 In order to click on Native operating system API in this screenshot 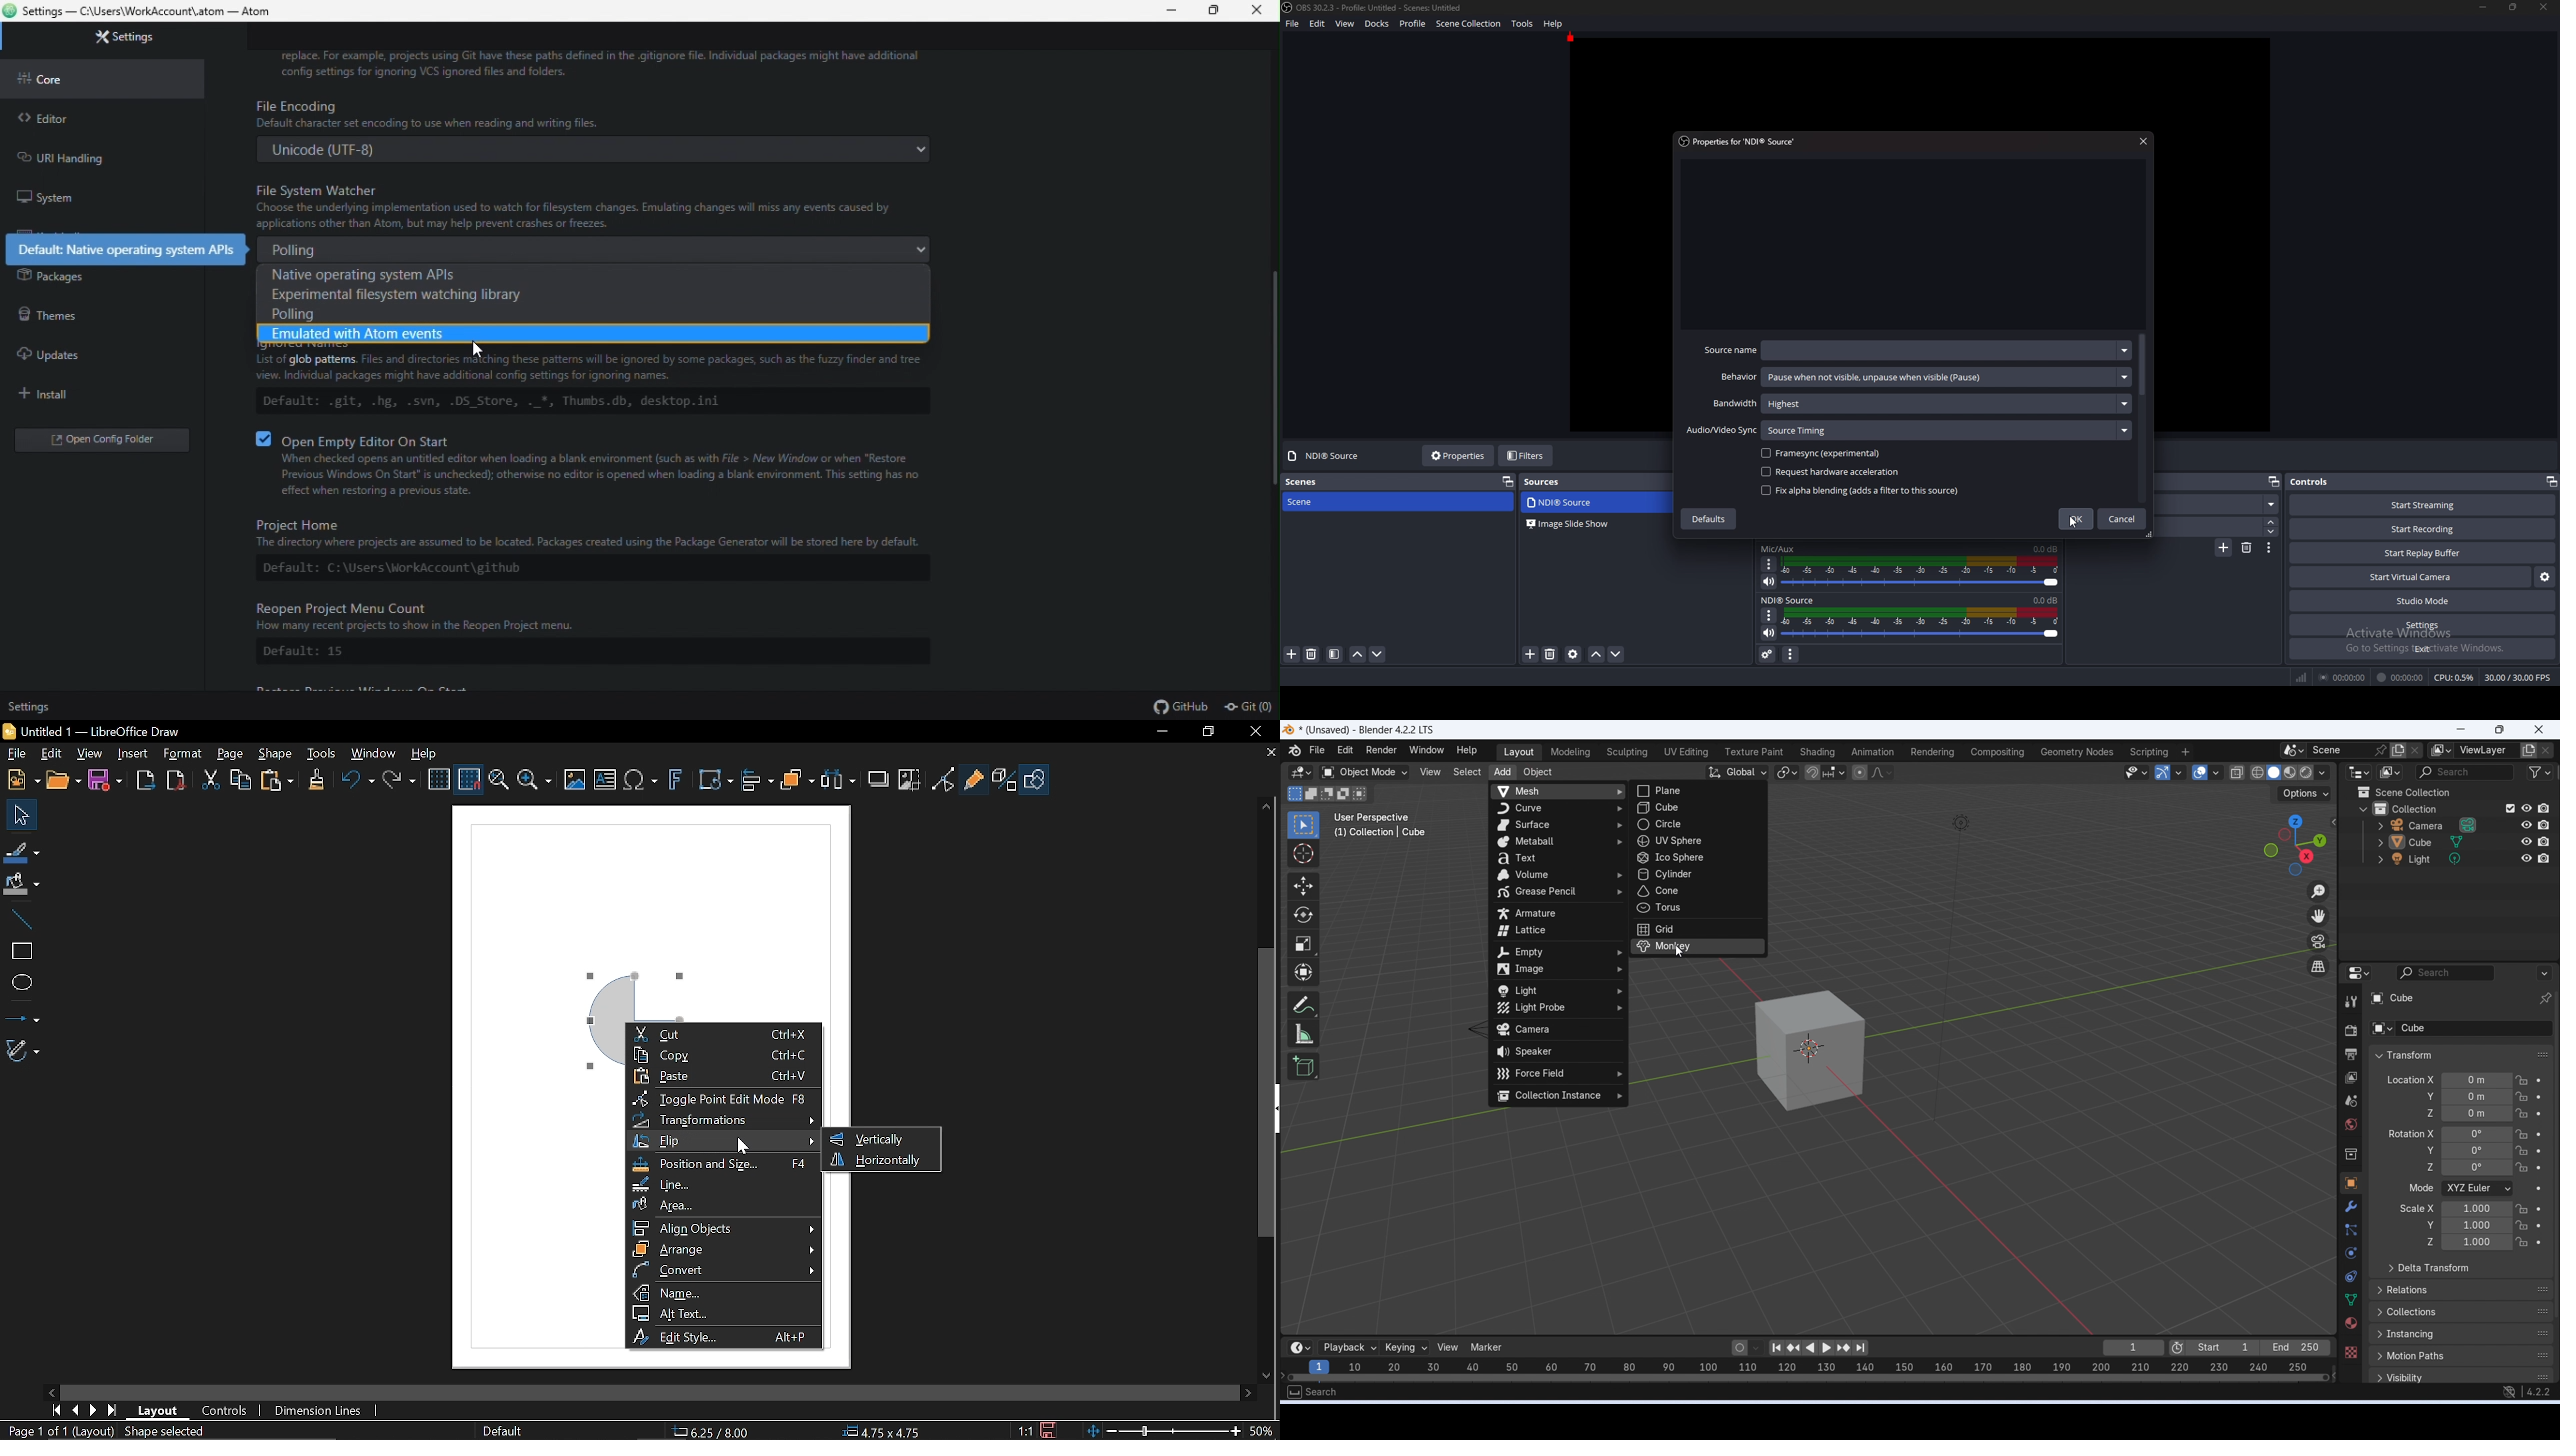, I will do `click(588, 278)`.